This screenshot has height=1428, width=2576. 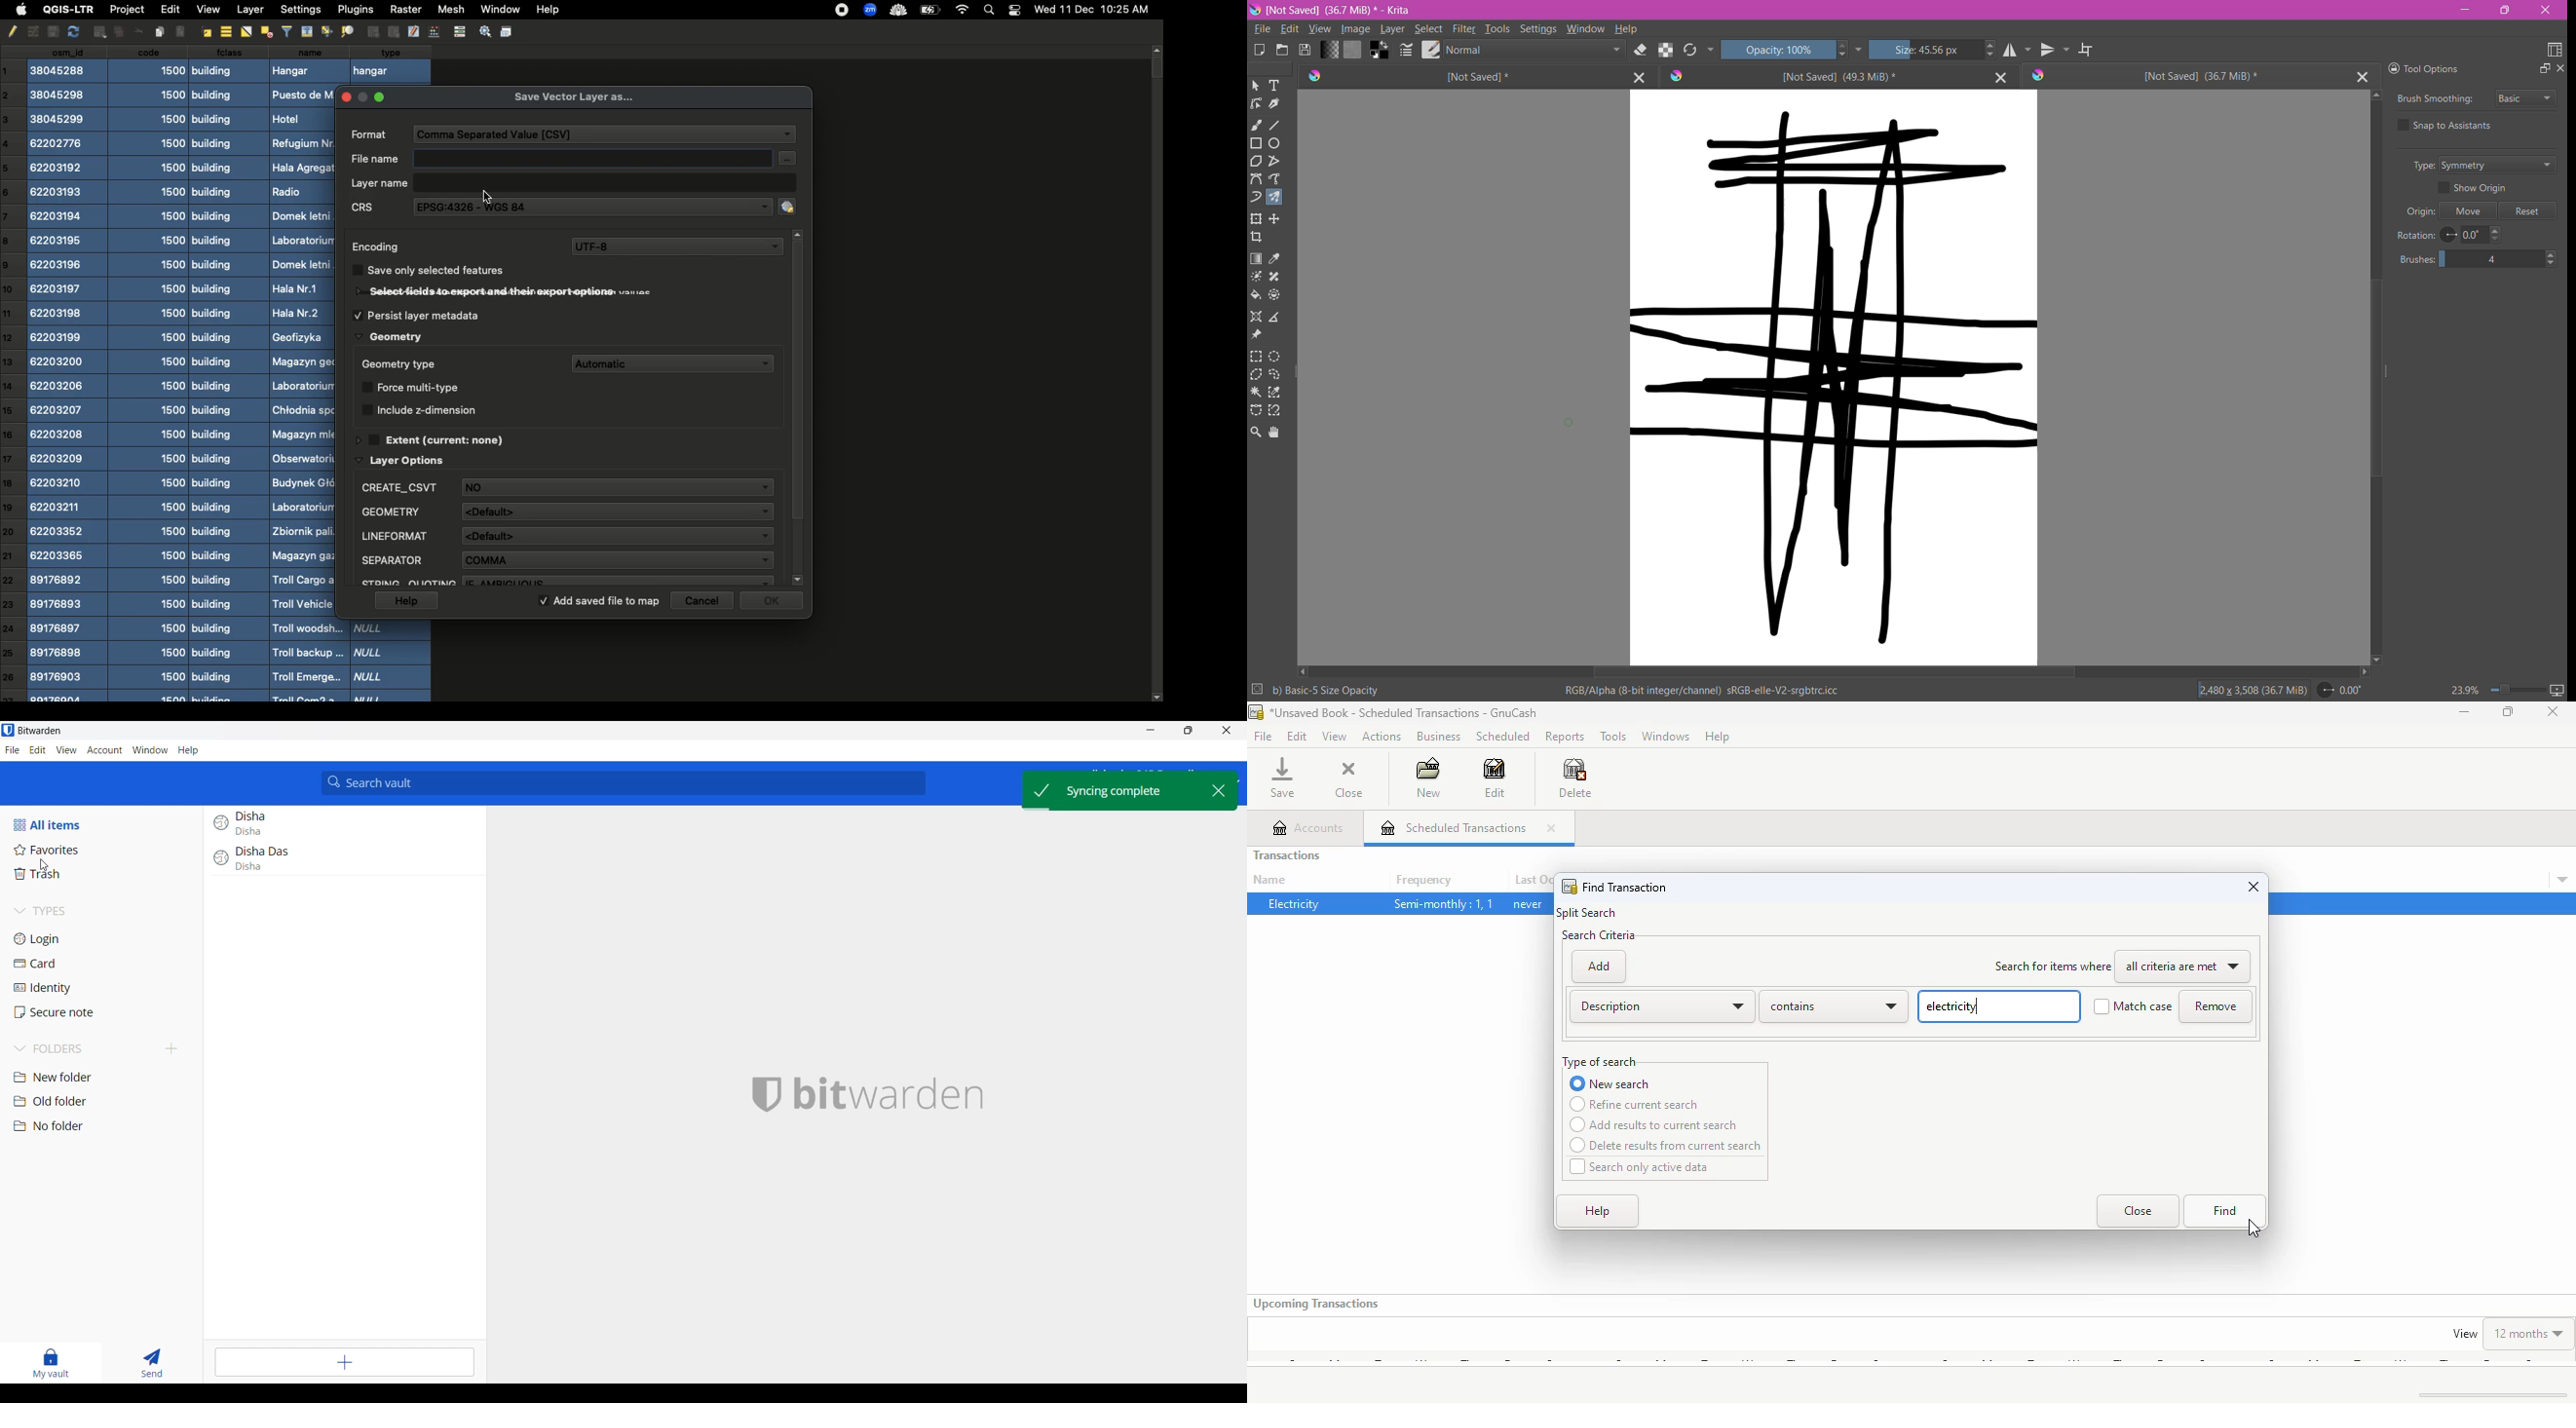 I want to click on Enclose and Fill Tool, so click(x=1276, y=295).